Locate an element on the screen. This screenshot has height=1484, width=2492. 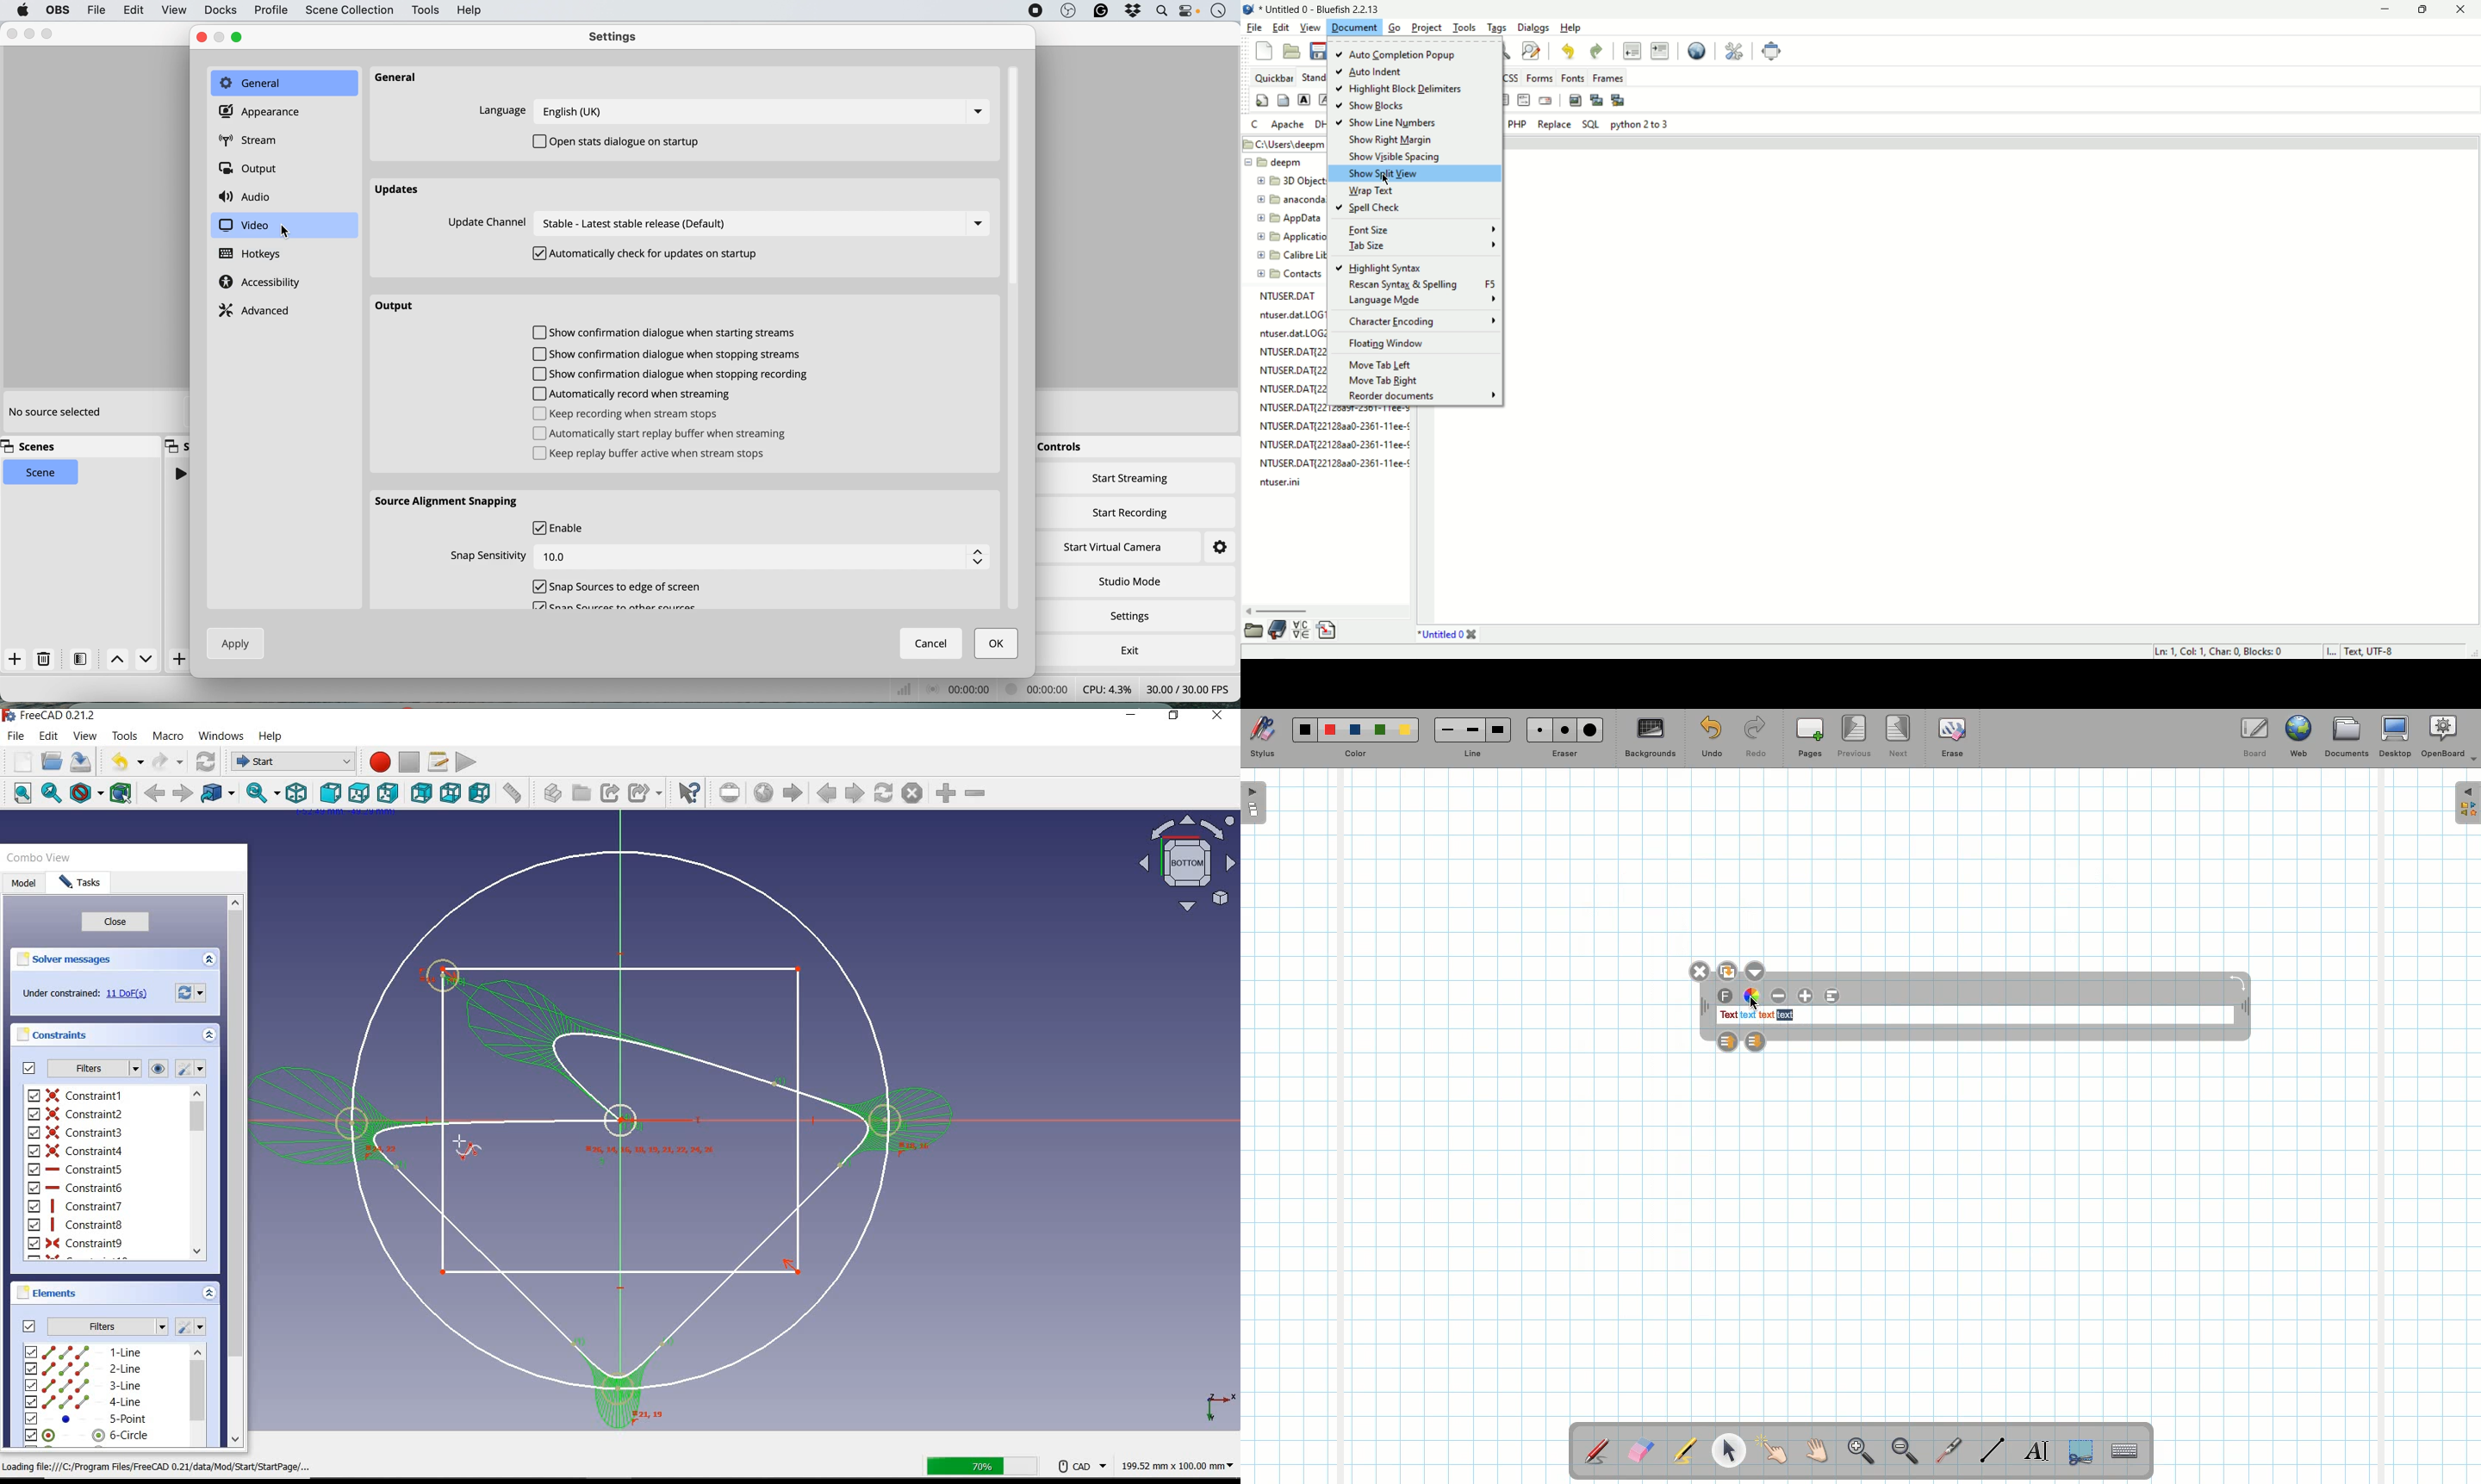
Ln 1, Col 1, Char 0, Blocks:0 is located at coordinates (2230, 651).